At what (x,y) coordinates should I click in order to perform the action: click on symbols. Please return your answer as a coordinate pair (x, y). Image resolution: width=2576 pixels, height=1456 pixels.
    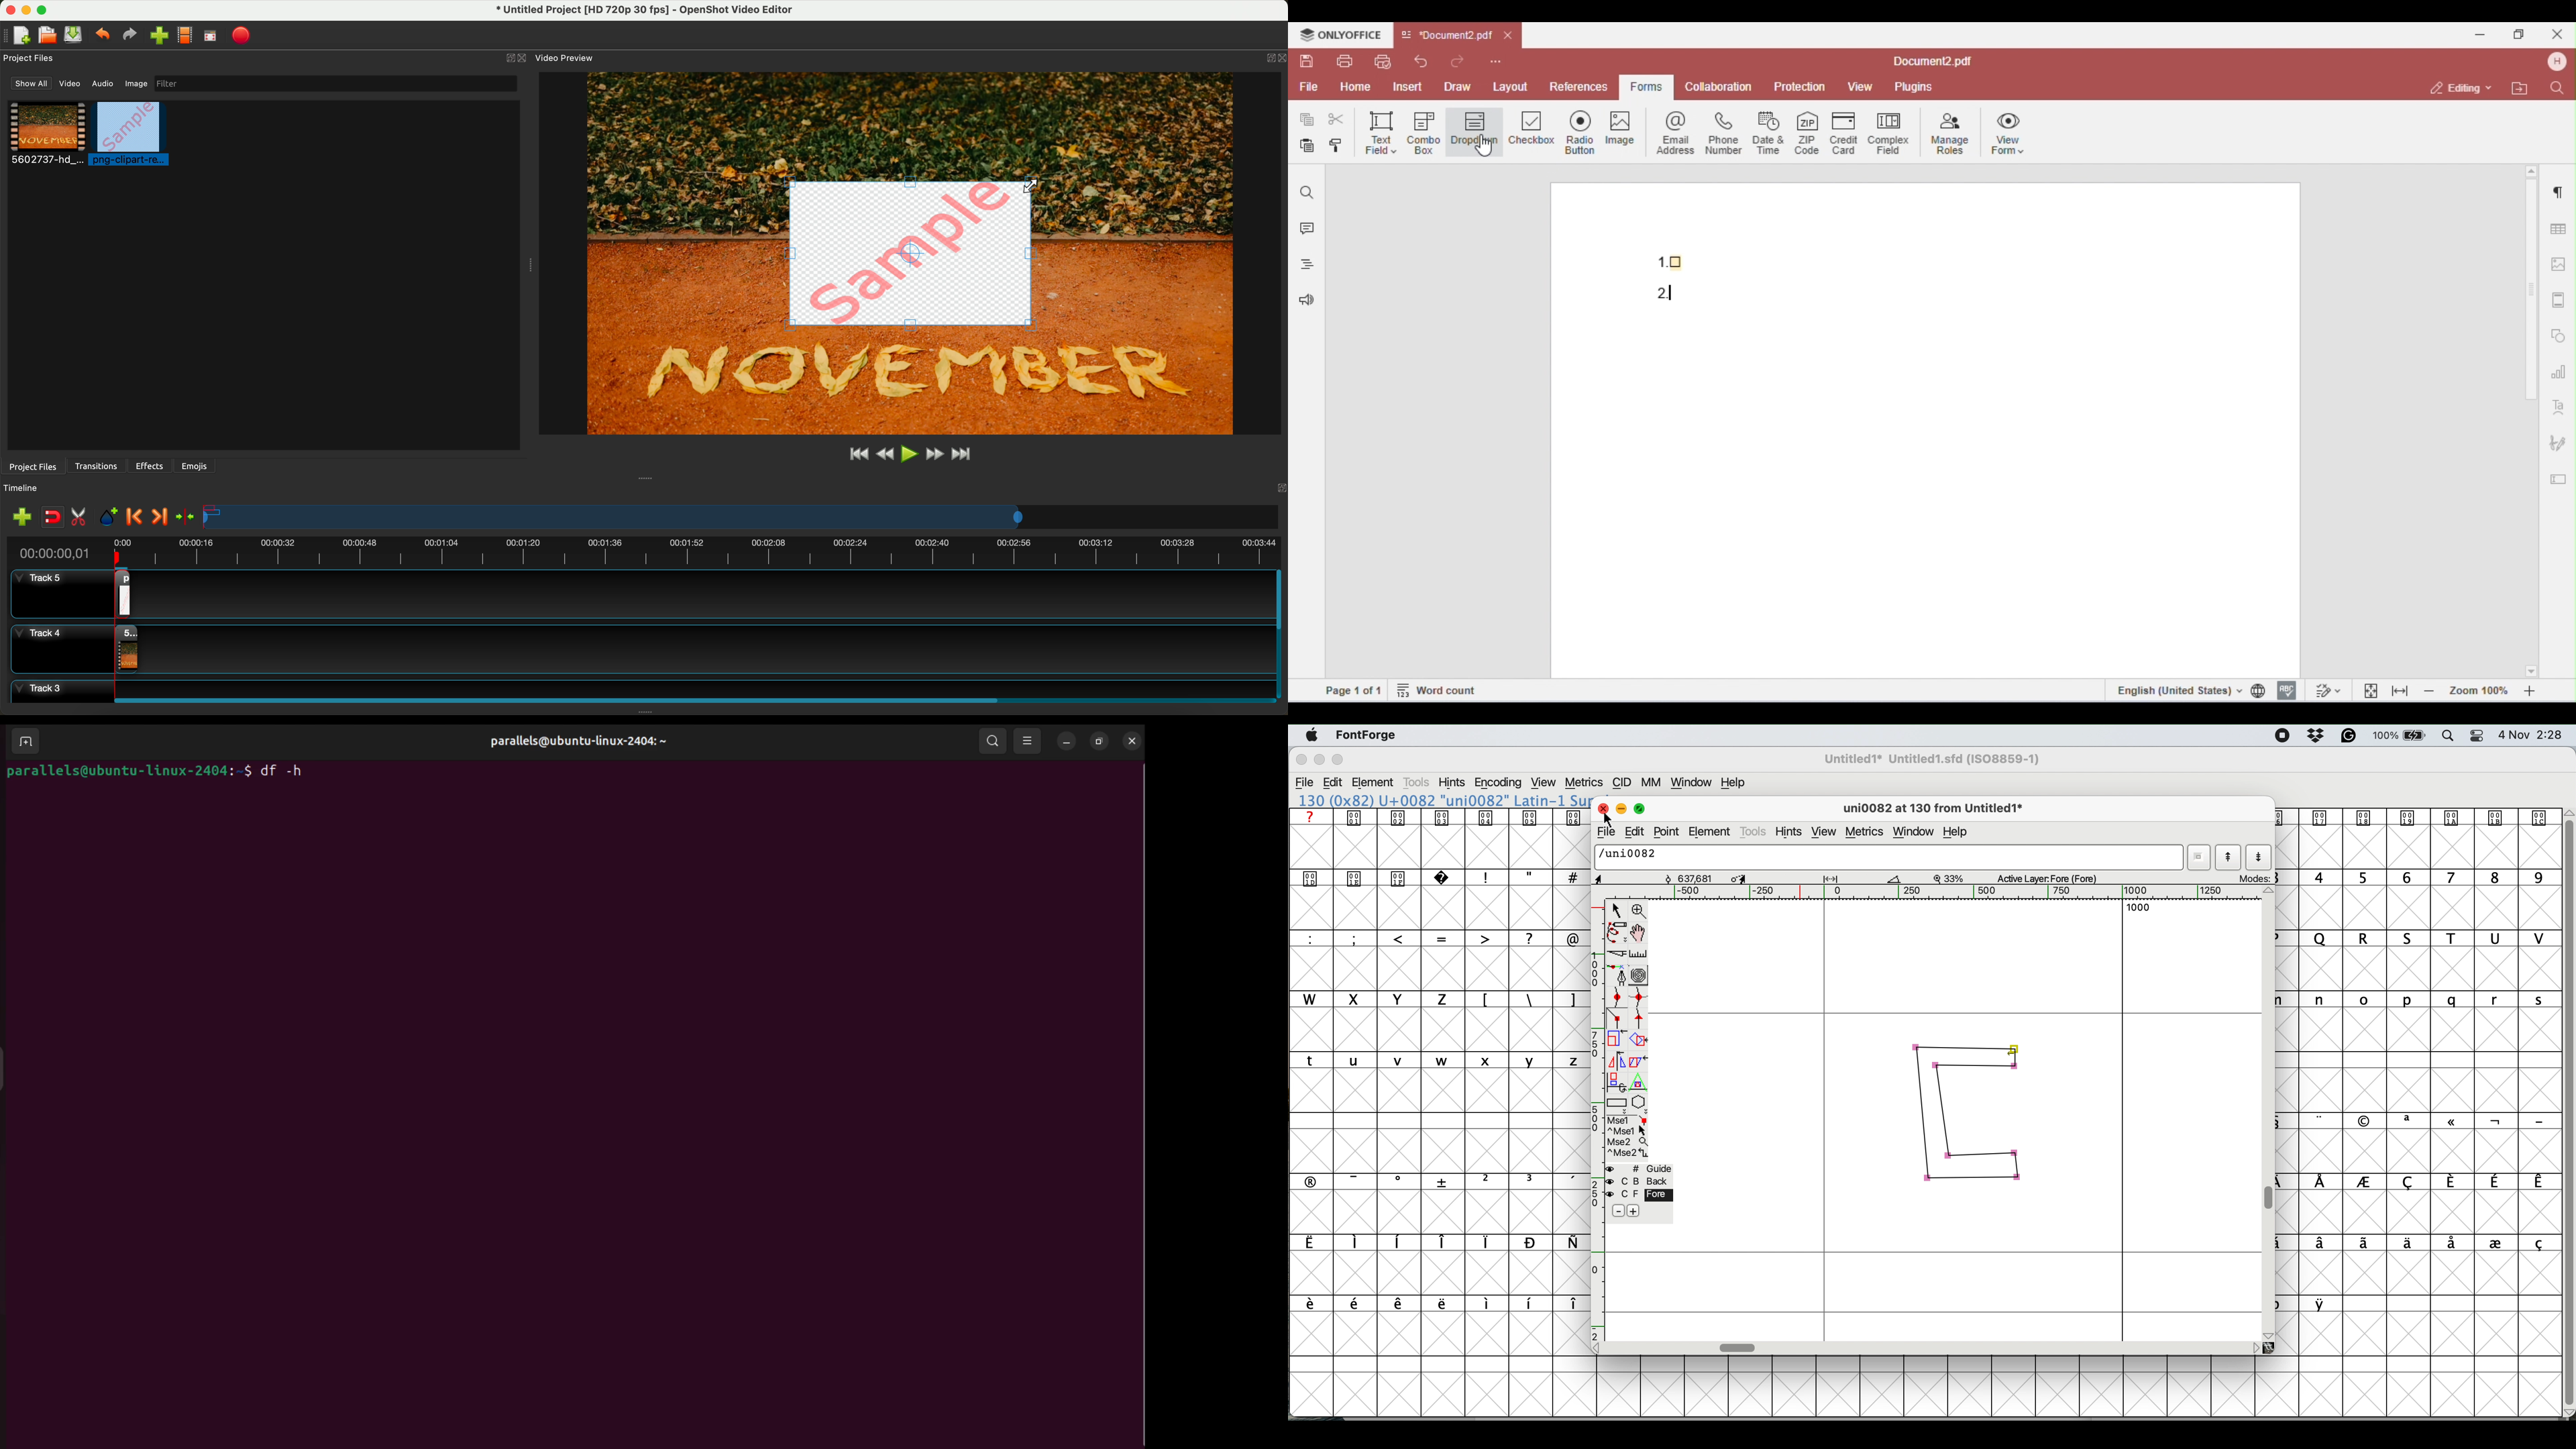
    Looking at the image, I should click on (1447, 1181).